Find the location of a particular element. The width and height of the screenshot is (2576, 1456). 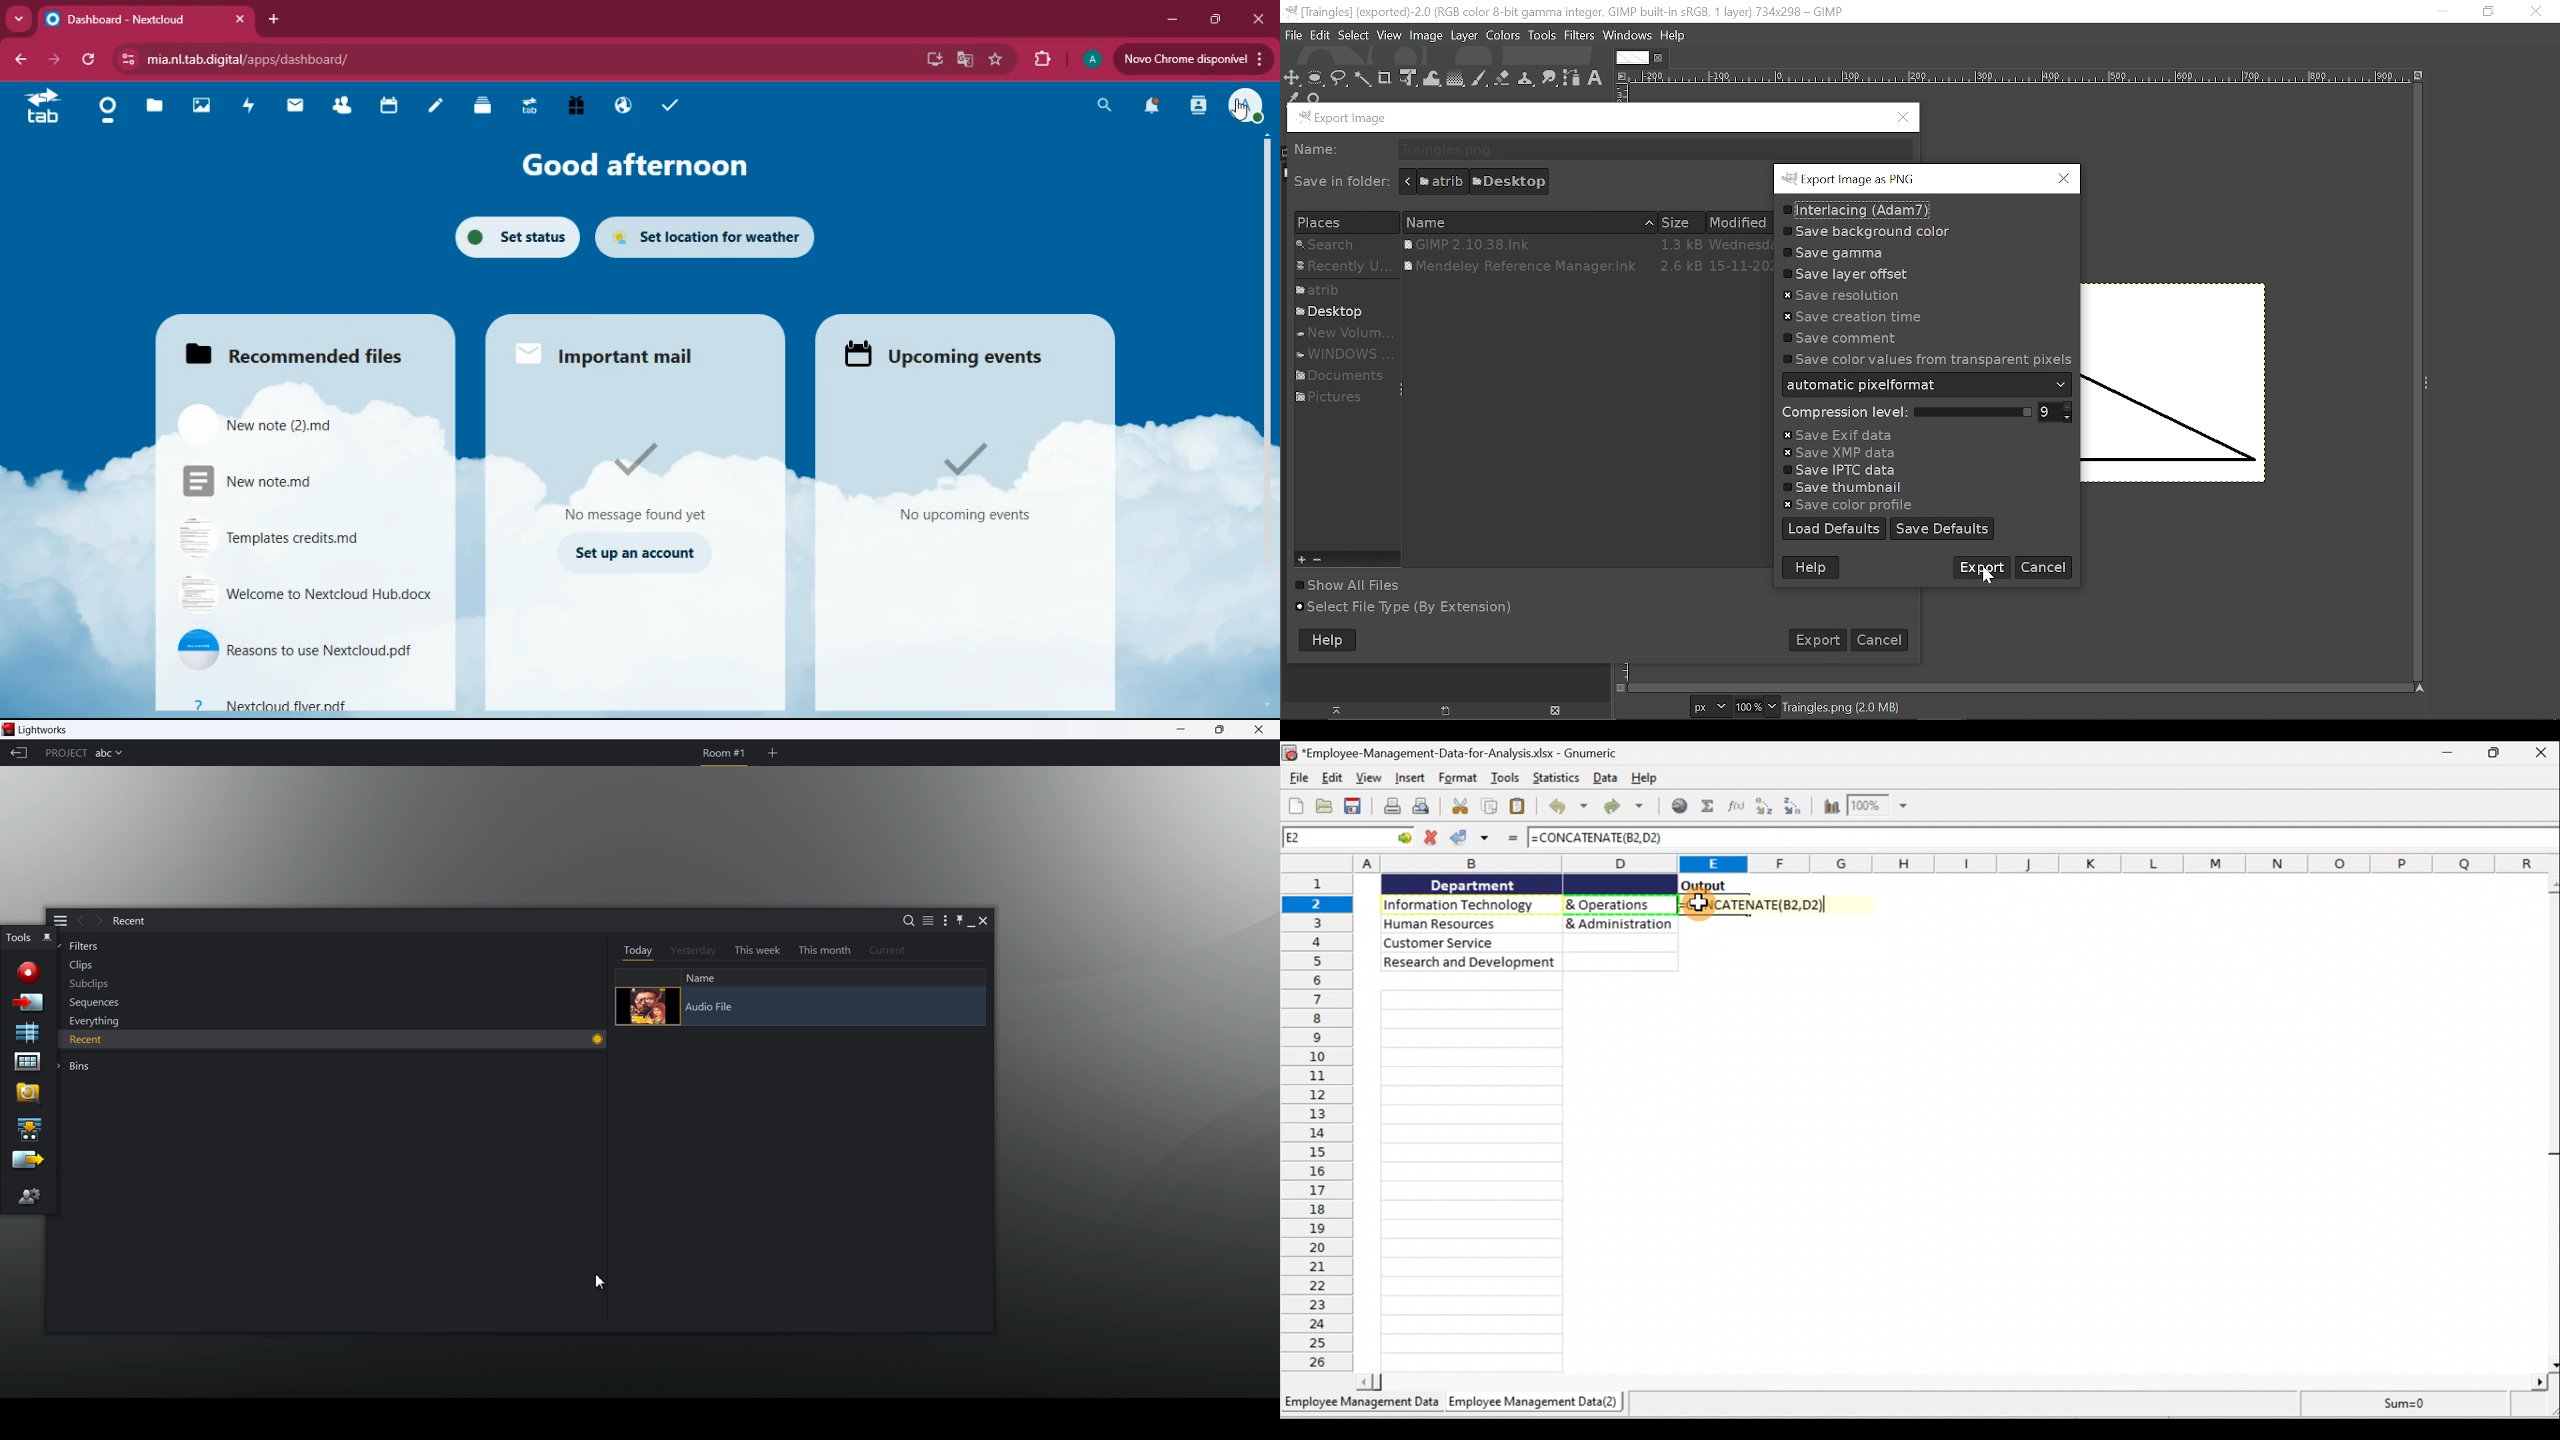

Sheet 2 is located at coordinates (1538, 1403).